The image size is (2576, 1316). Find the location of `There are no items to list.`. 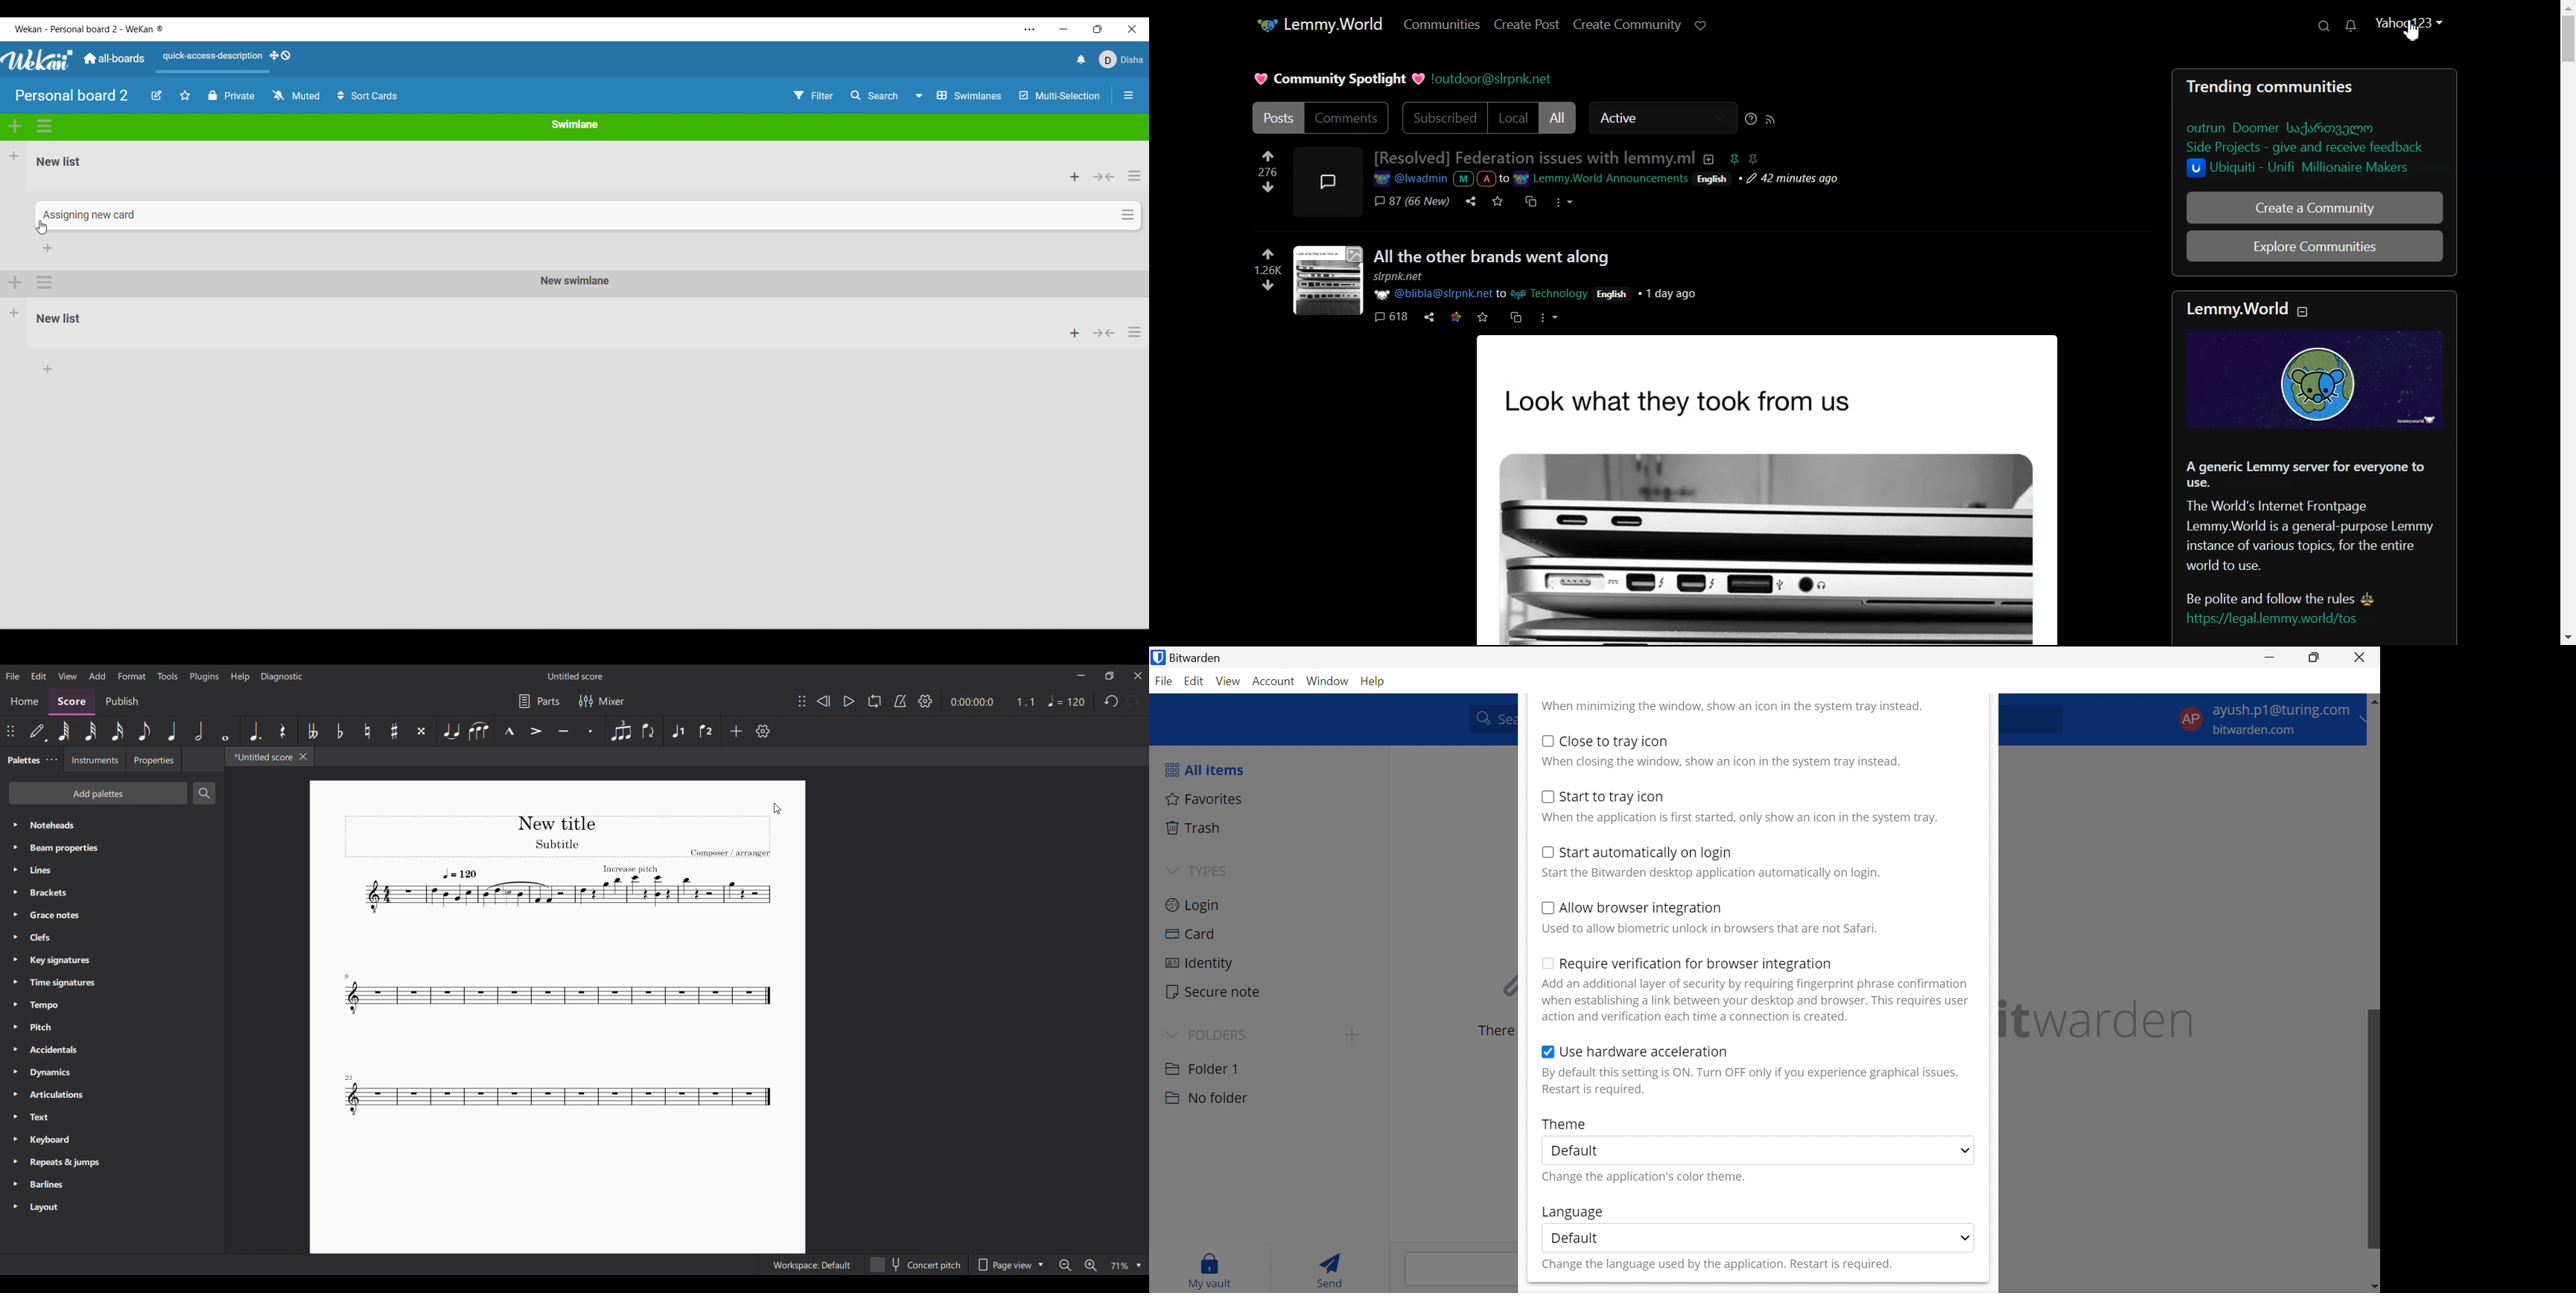

There are no items to list. is located at coordinates (1493, 1031).